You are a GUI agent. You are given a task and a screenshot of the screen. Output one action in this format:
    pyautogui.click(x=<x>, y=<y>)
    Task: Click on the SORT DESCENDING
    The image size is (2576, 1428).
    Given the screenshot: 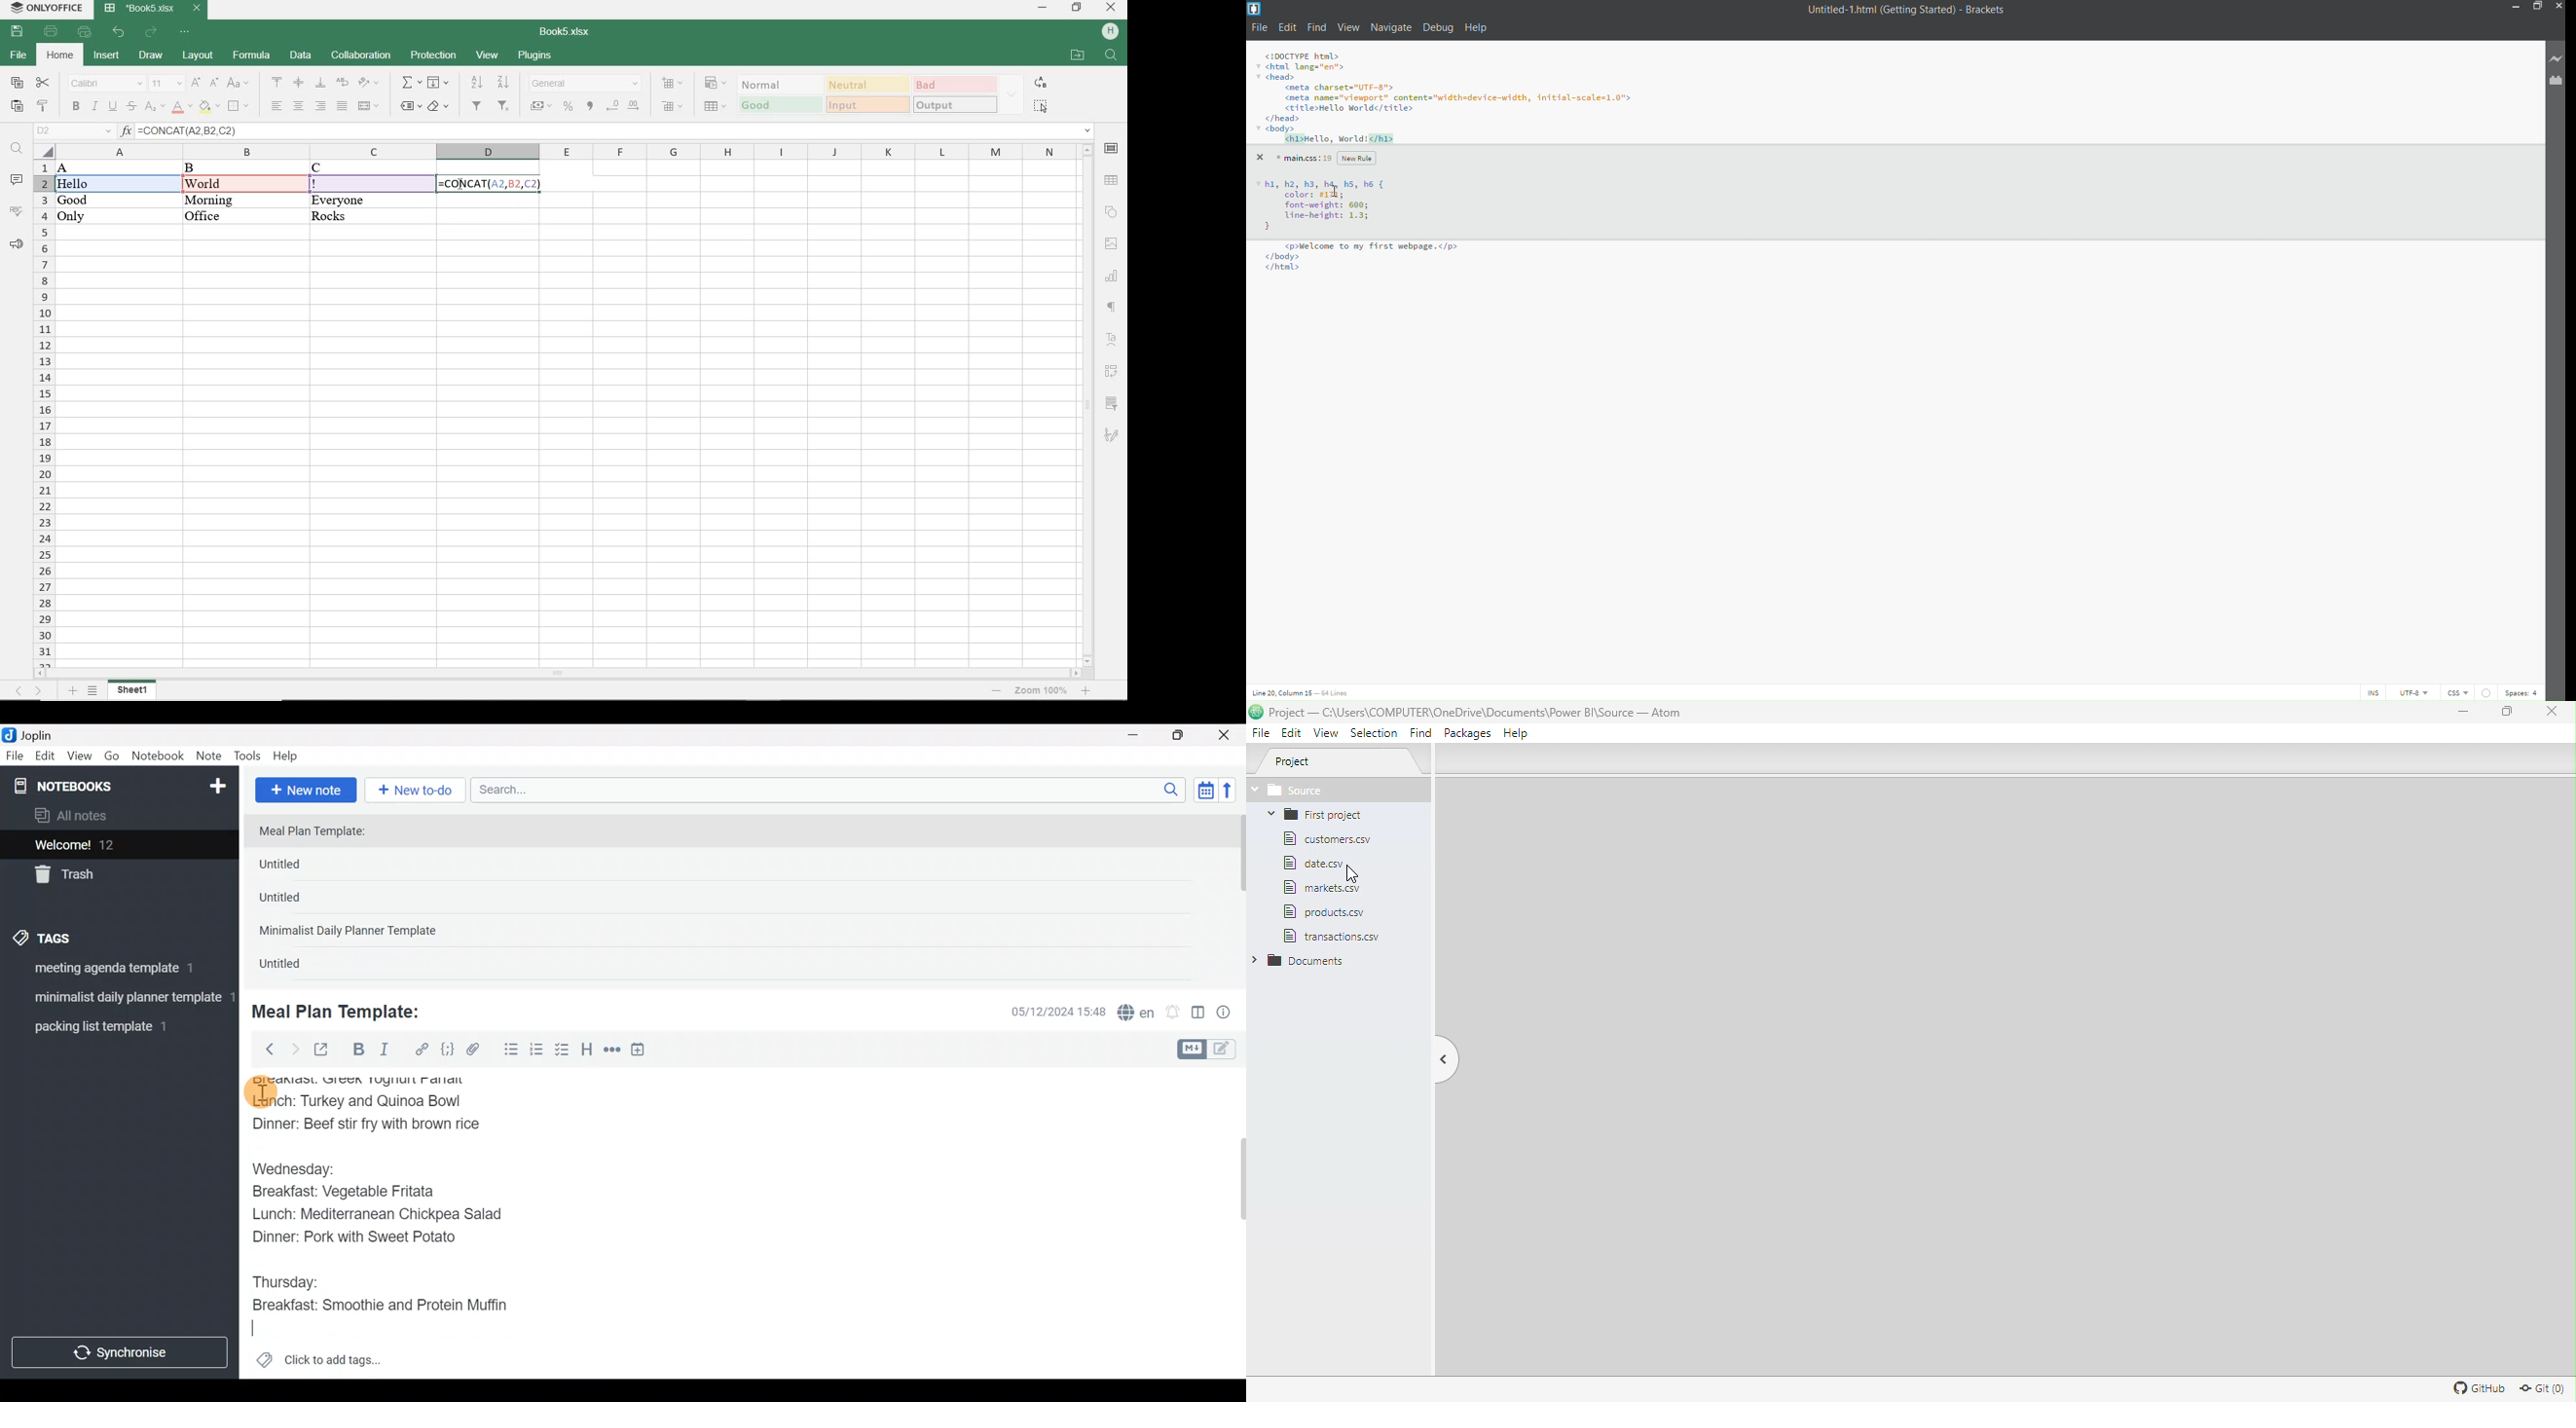 What is the action you would take?
    pyautogui.click(x=504, y=82)
    